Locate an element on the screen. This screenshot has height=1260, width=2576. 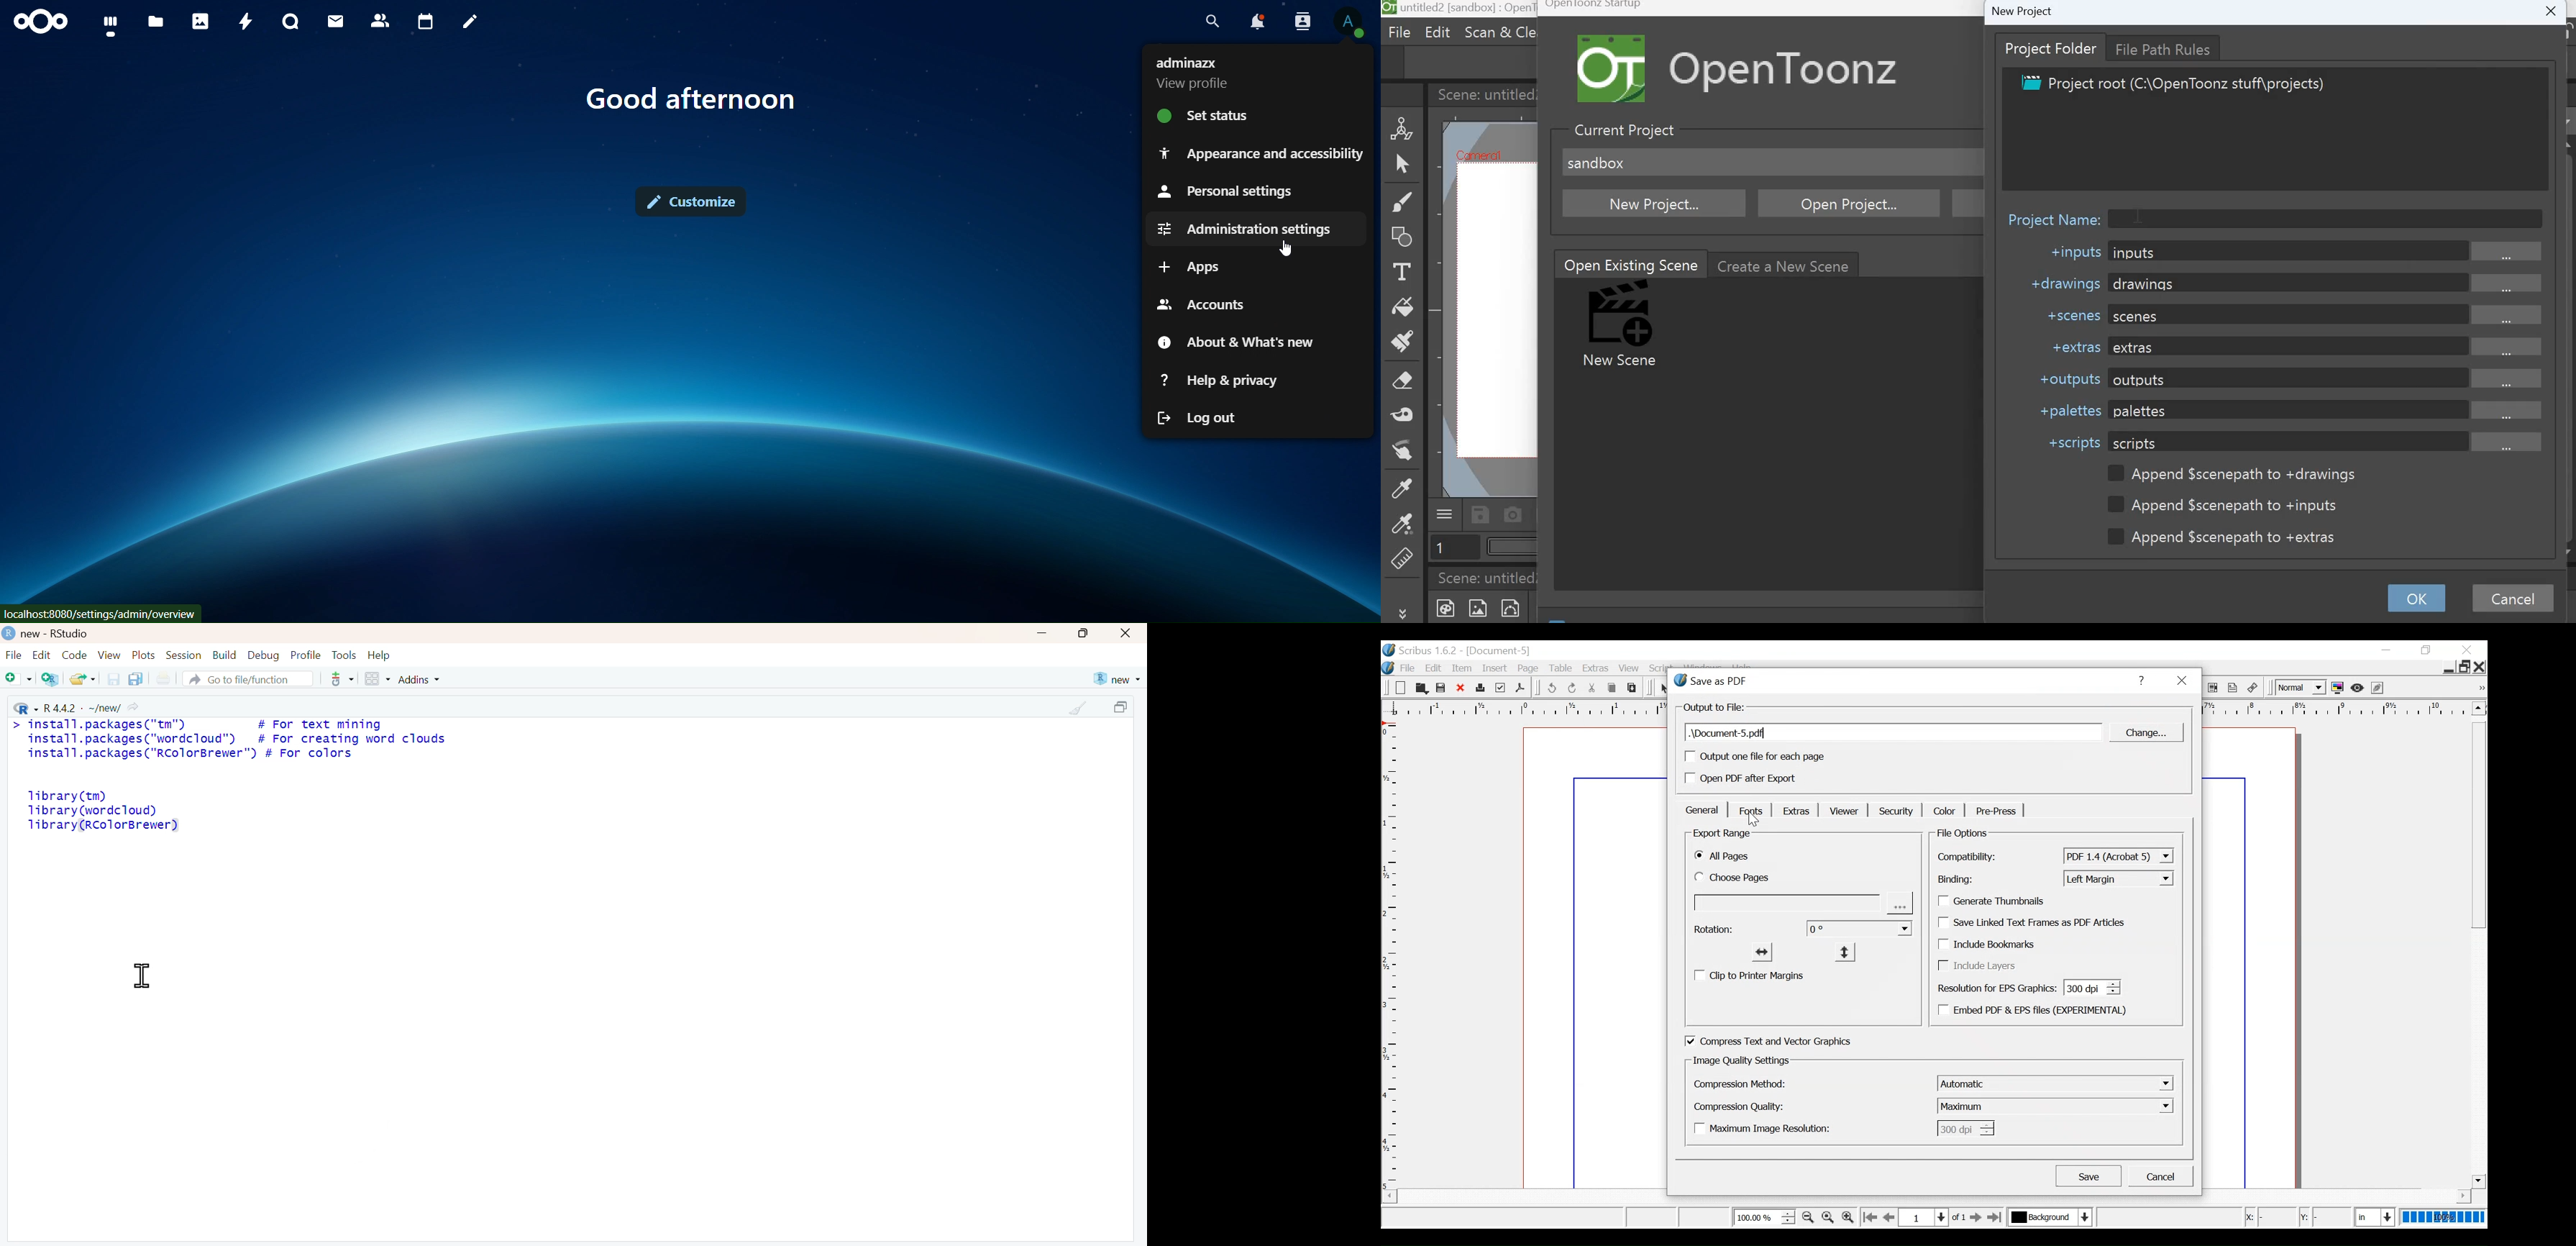
Logo is located at coordinates (1615, 69).